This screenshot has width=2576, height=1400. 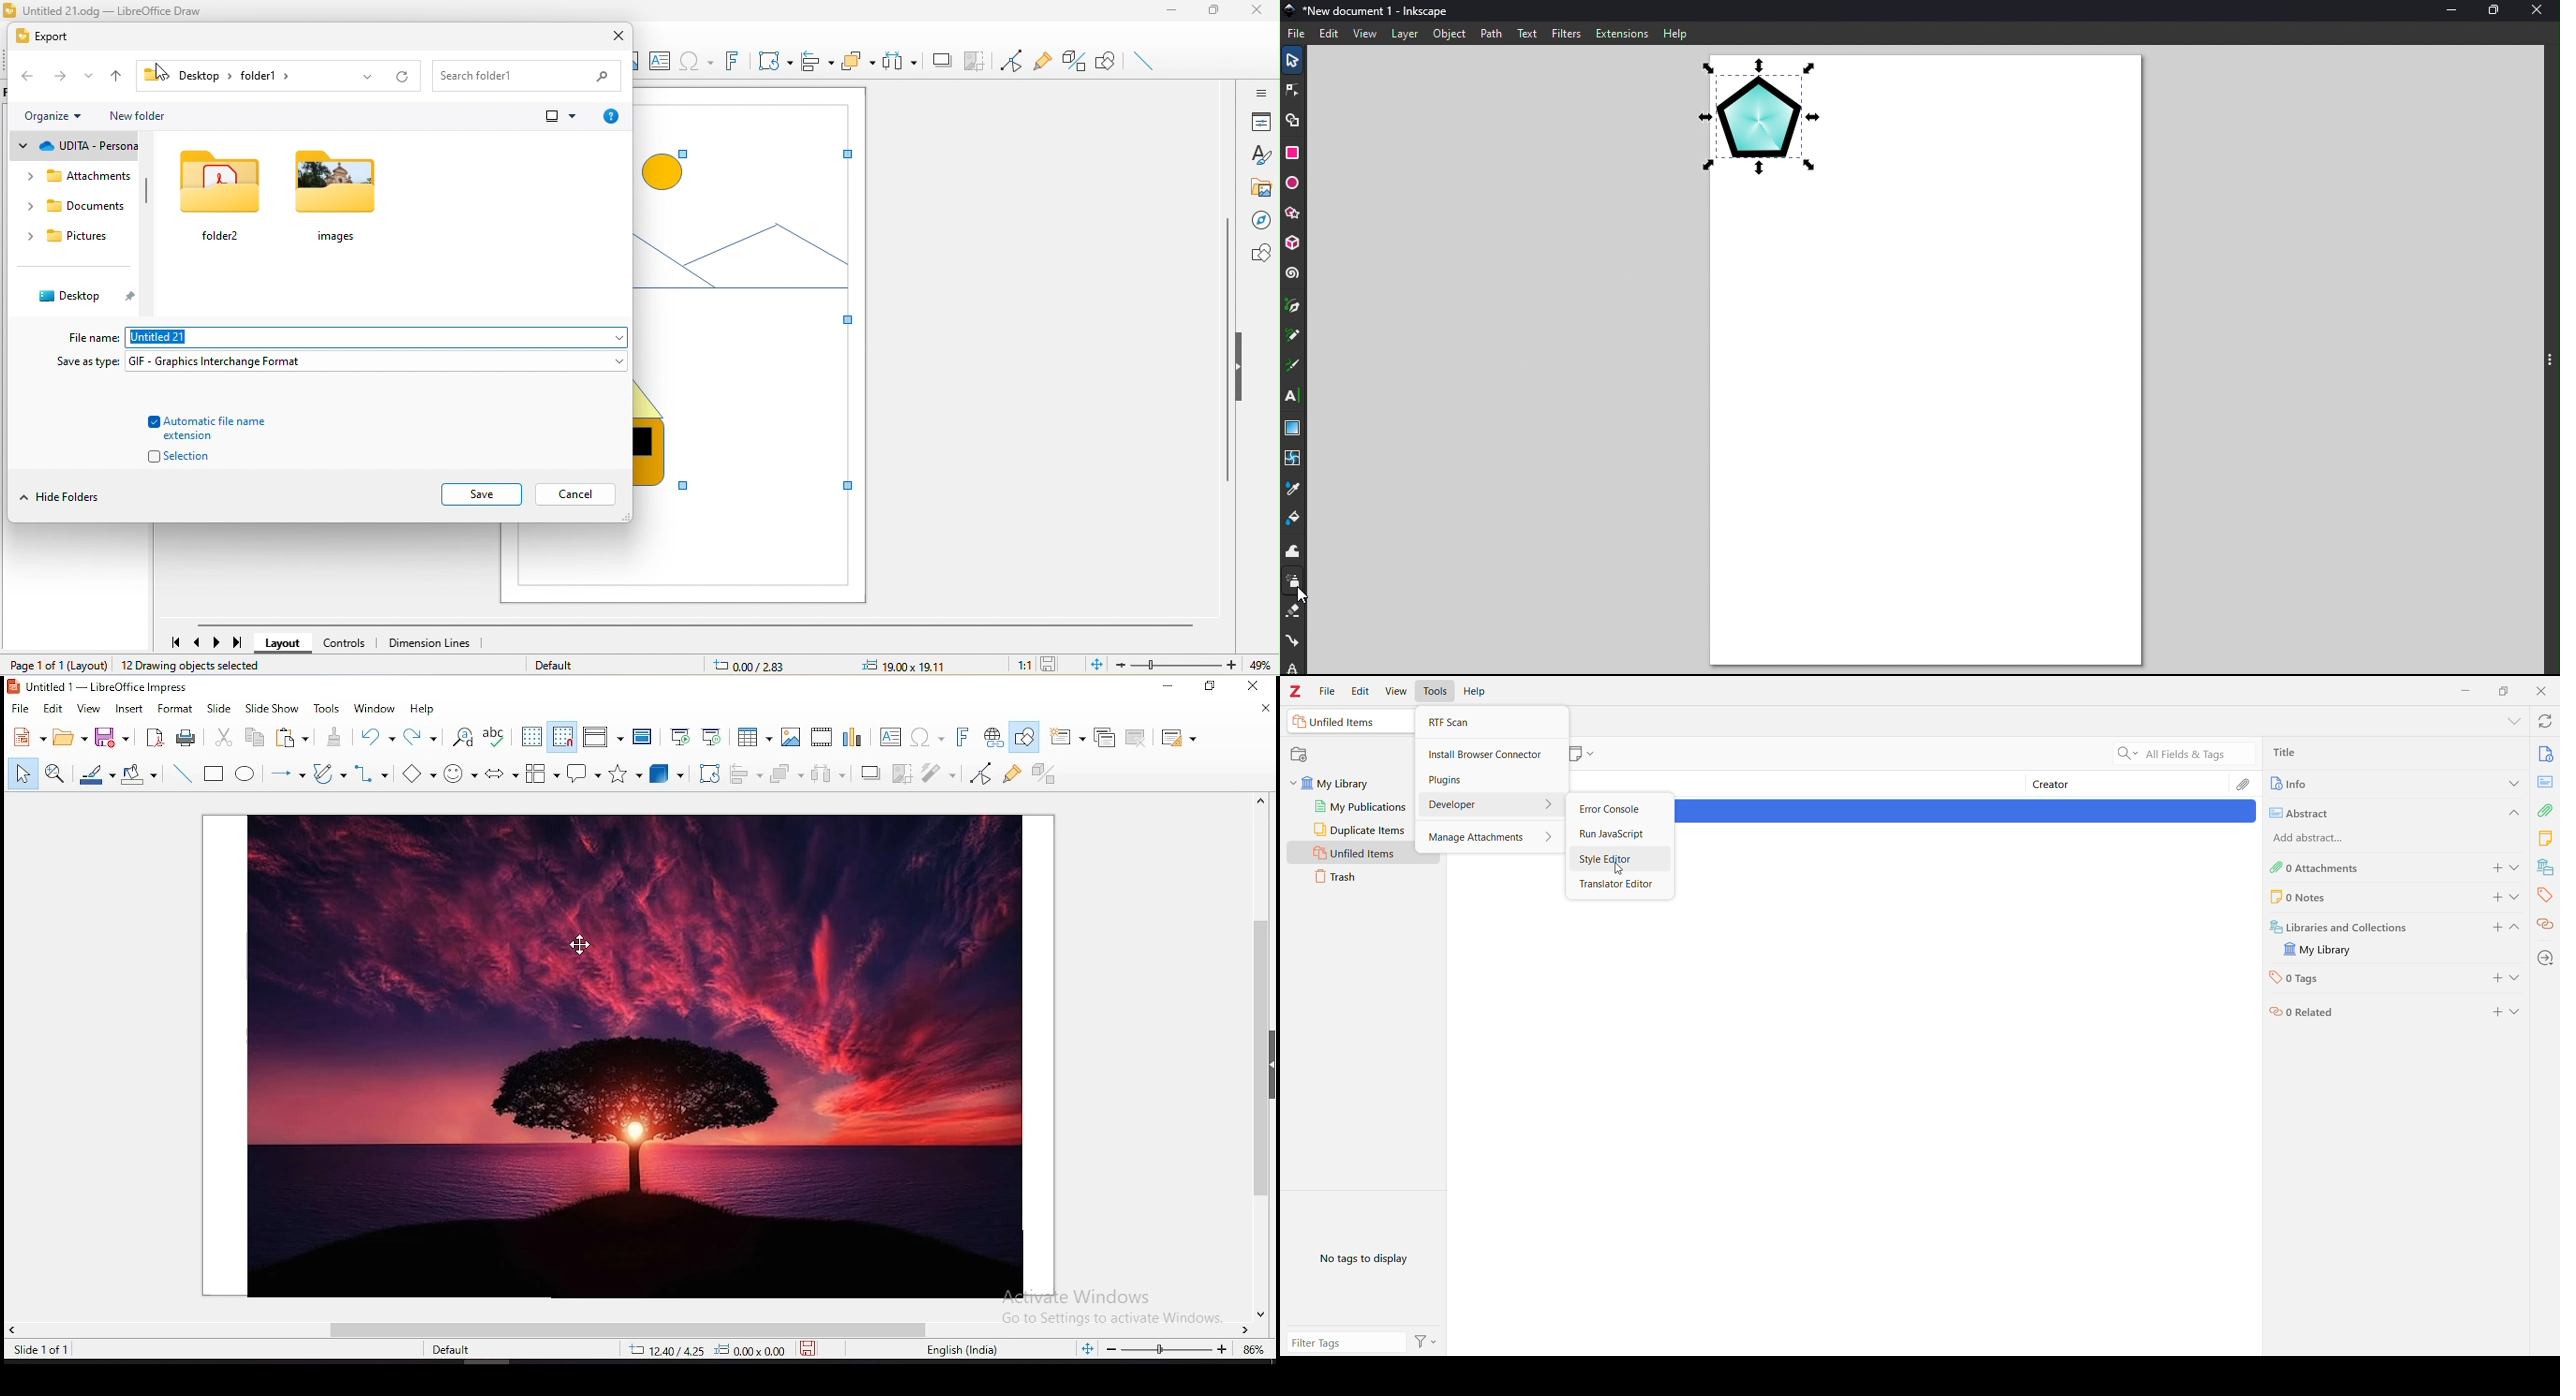 I want to click on 12.40/4.25, so click(x=669, y=1350).